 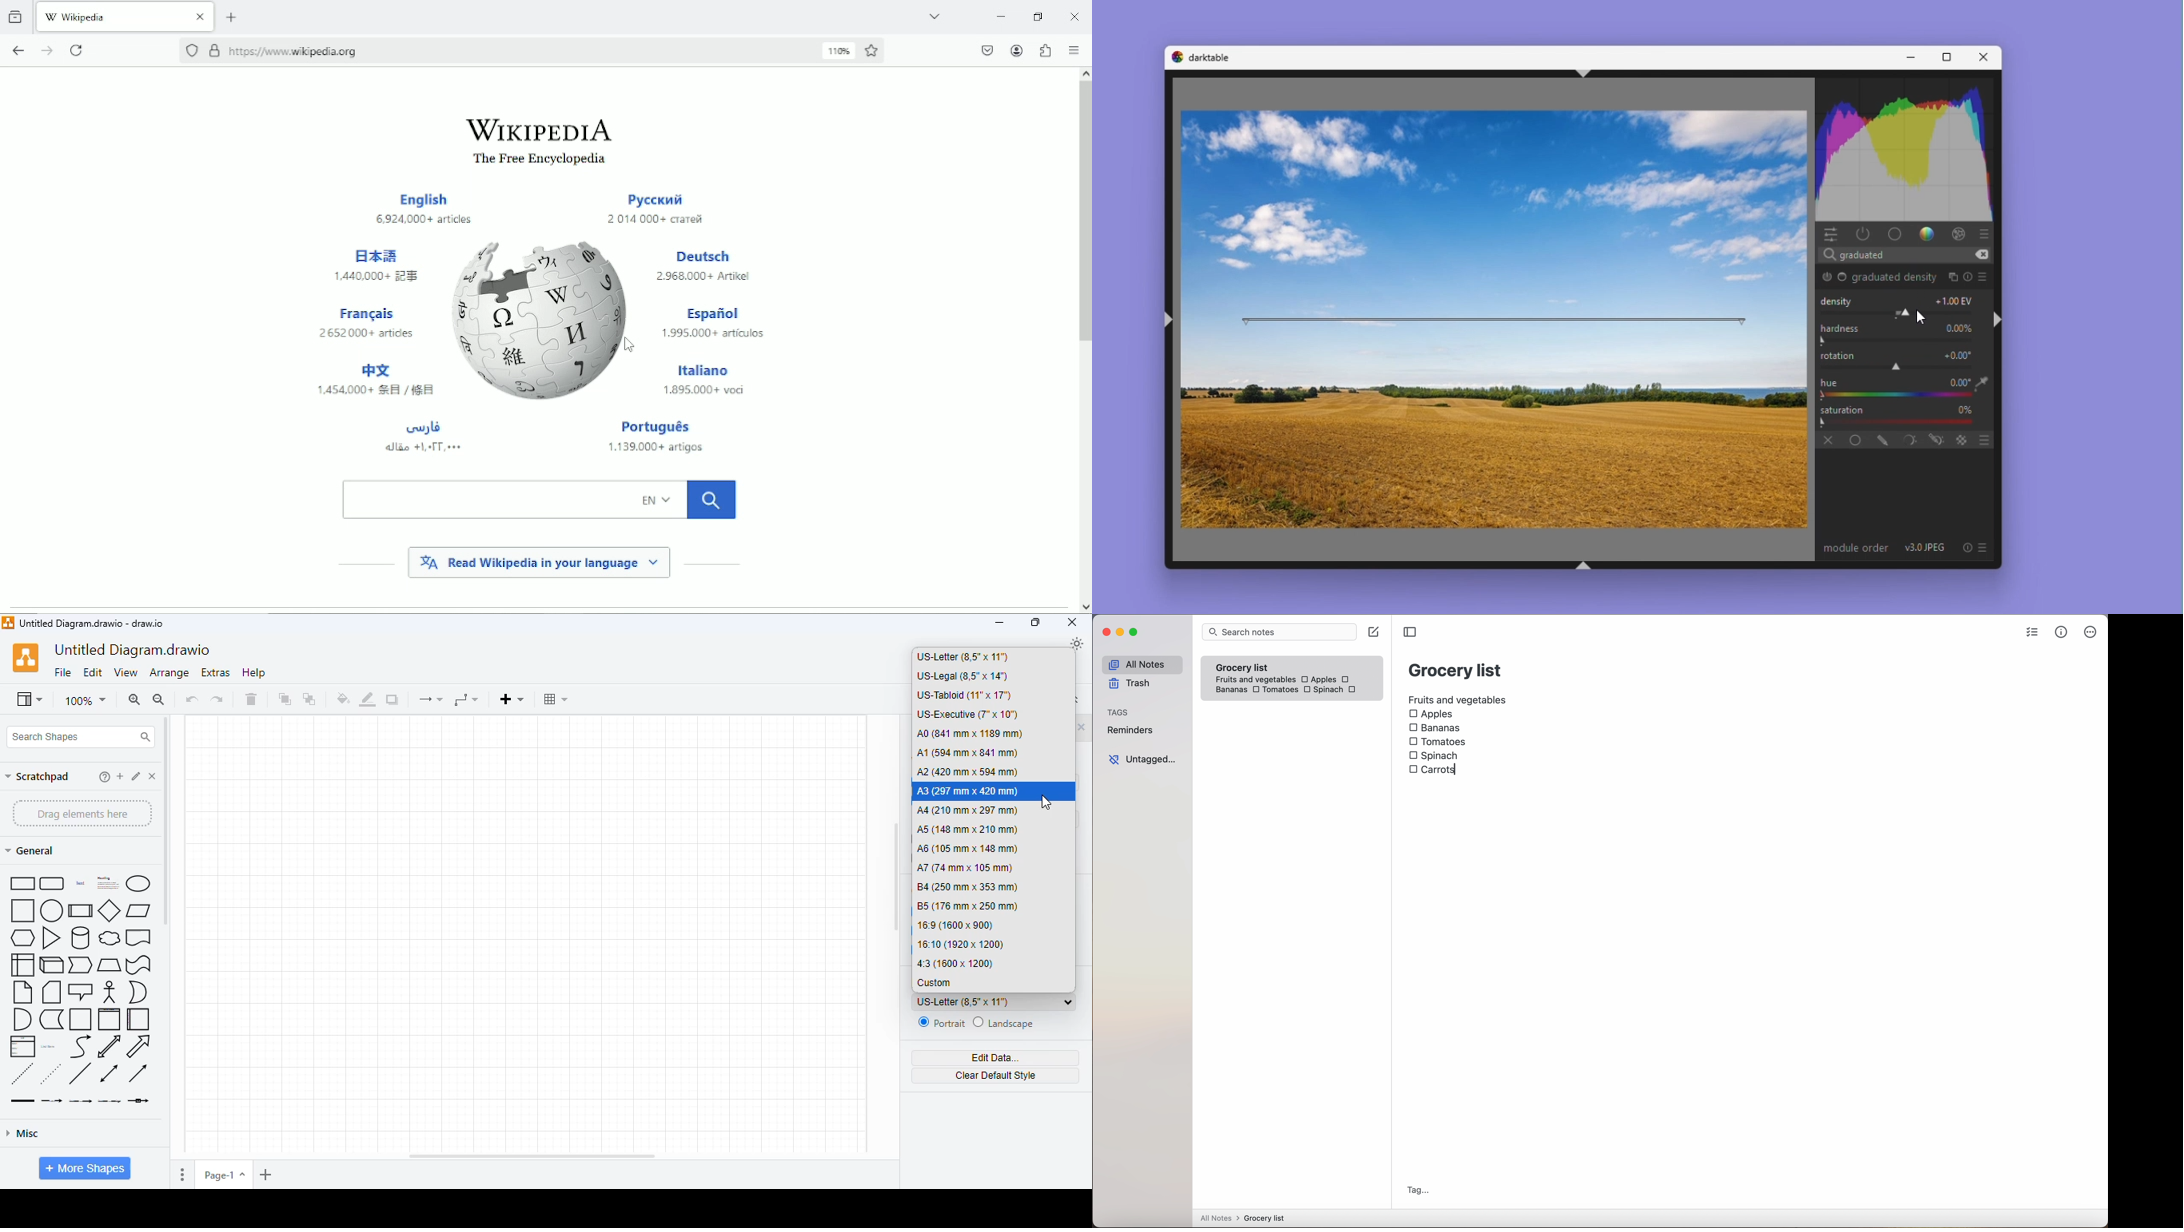 What do you see at coordinates (1841, 410) in the screenshot?
I see `Saturation` at bounding box center [1841, 410].